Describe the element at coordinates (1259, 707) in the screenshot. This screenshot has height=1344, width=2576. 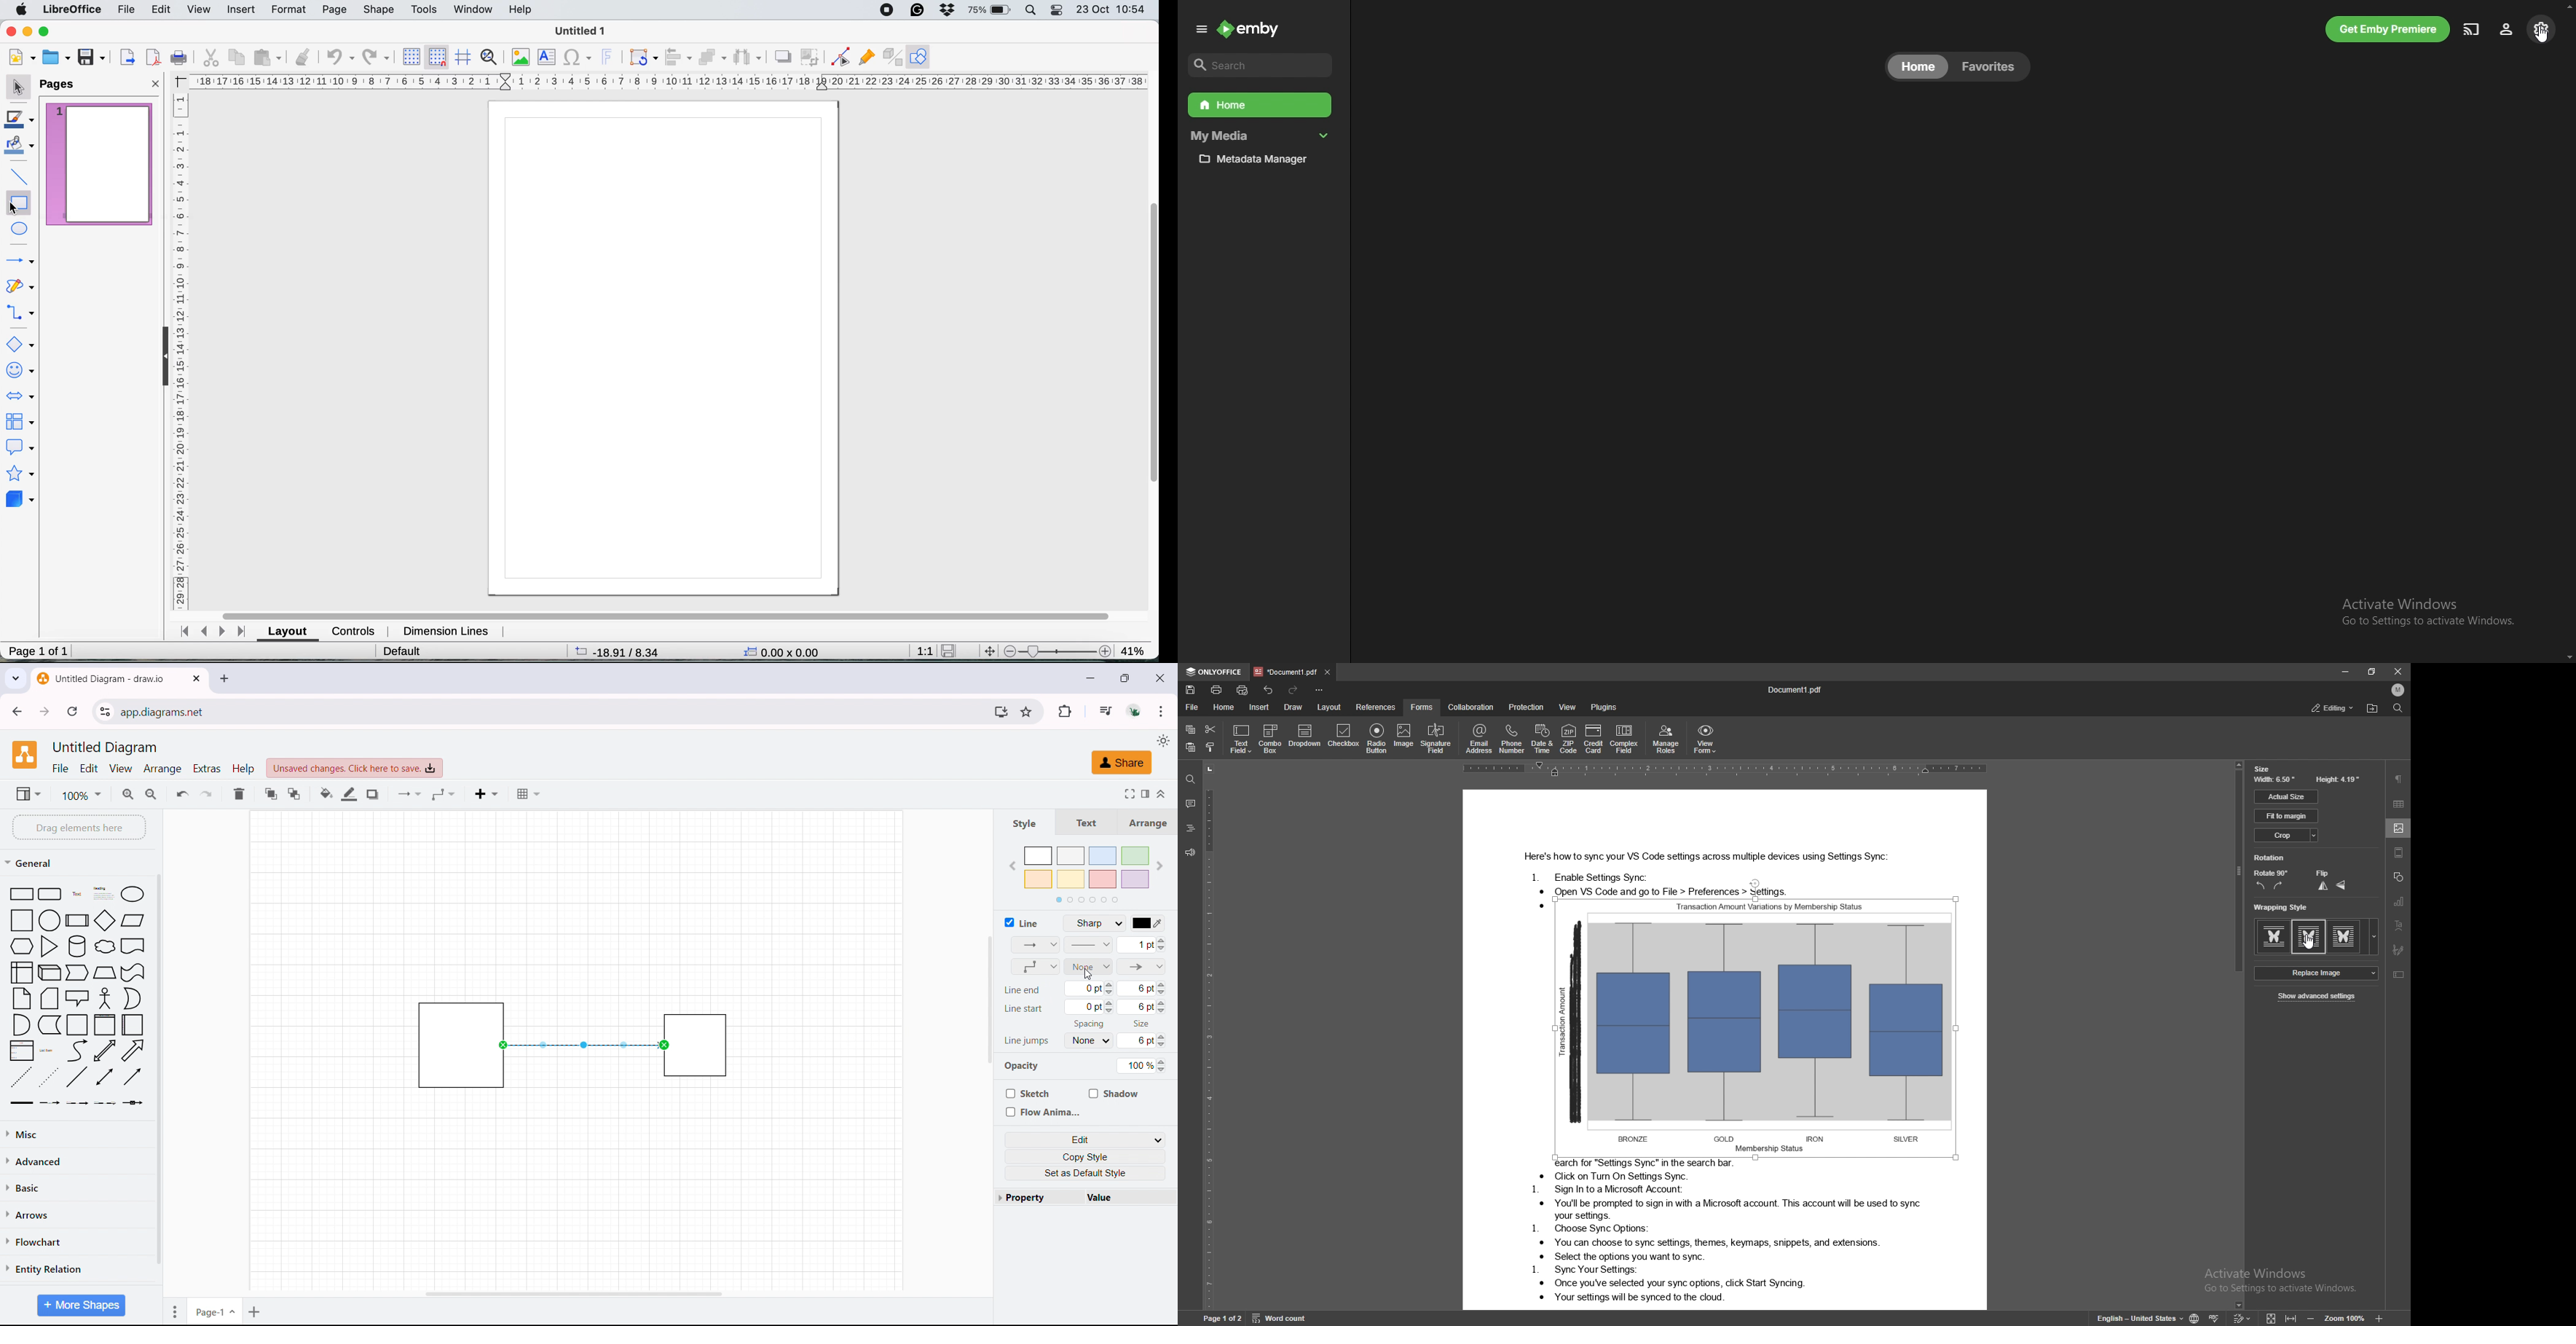
I see `insert` at that location.